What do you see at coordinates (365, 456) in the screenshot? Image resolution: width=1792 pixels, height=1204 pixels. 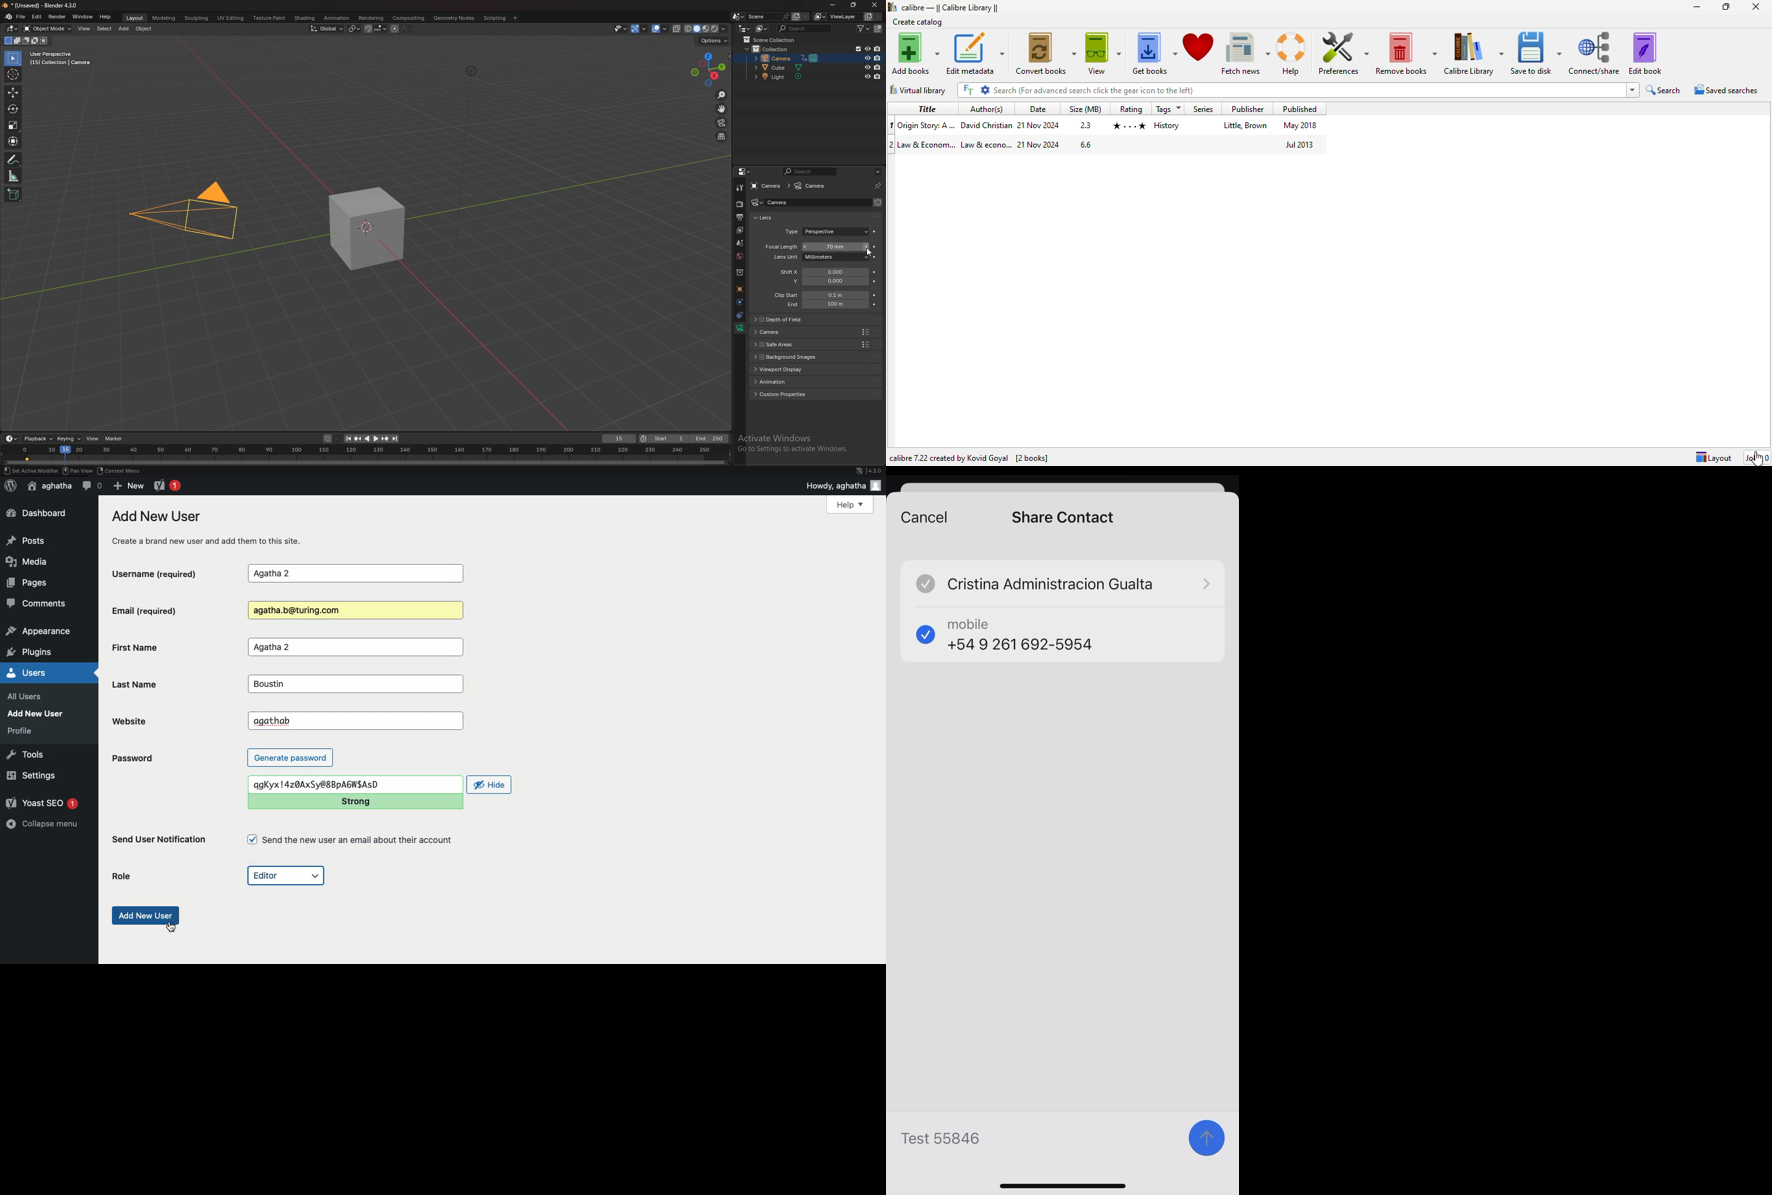 I see `seek` at bounding box center [365, 456].